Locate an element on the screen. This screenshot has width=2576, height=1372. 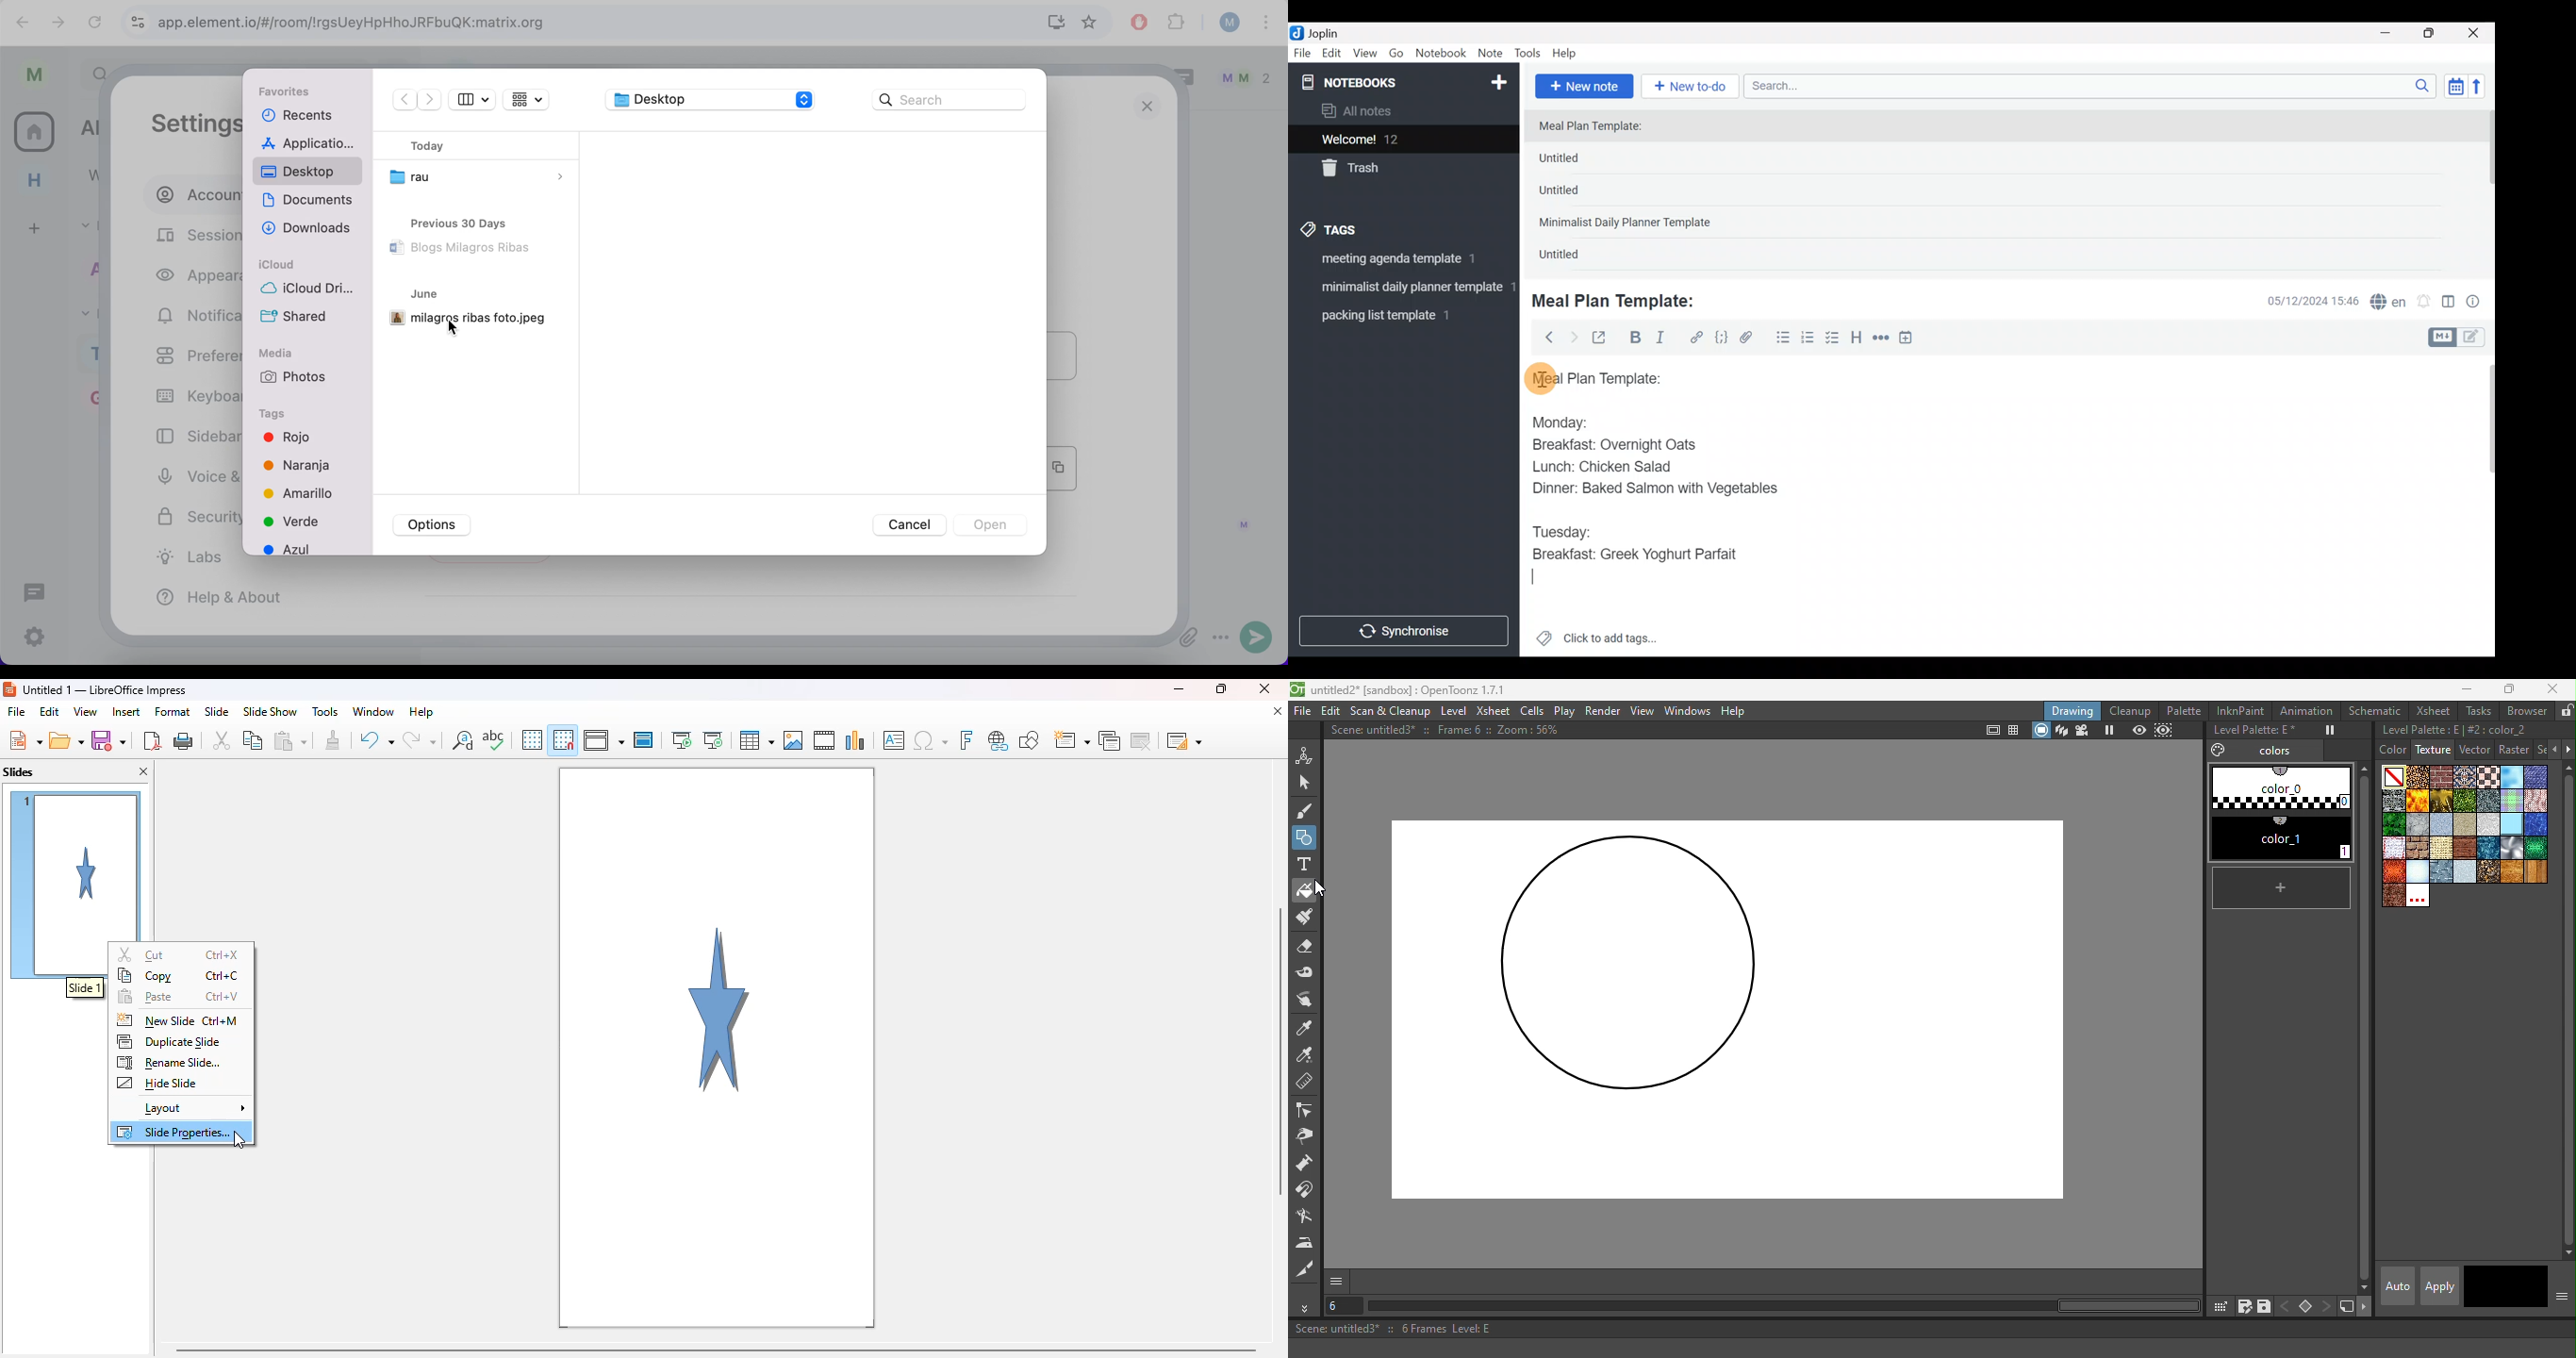
show draw functions is located at coordinates (1029, 740).